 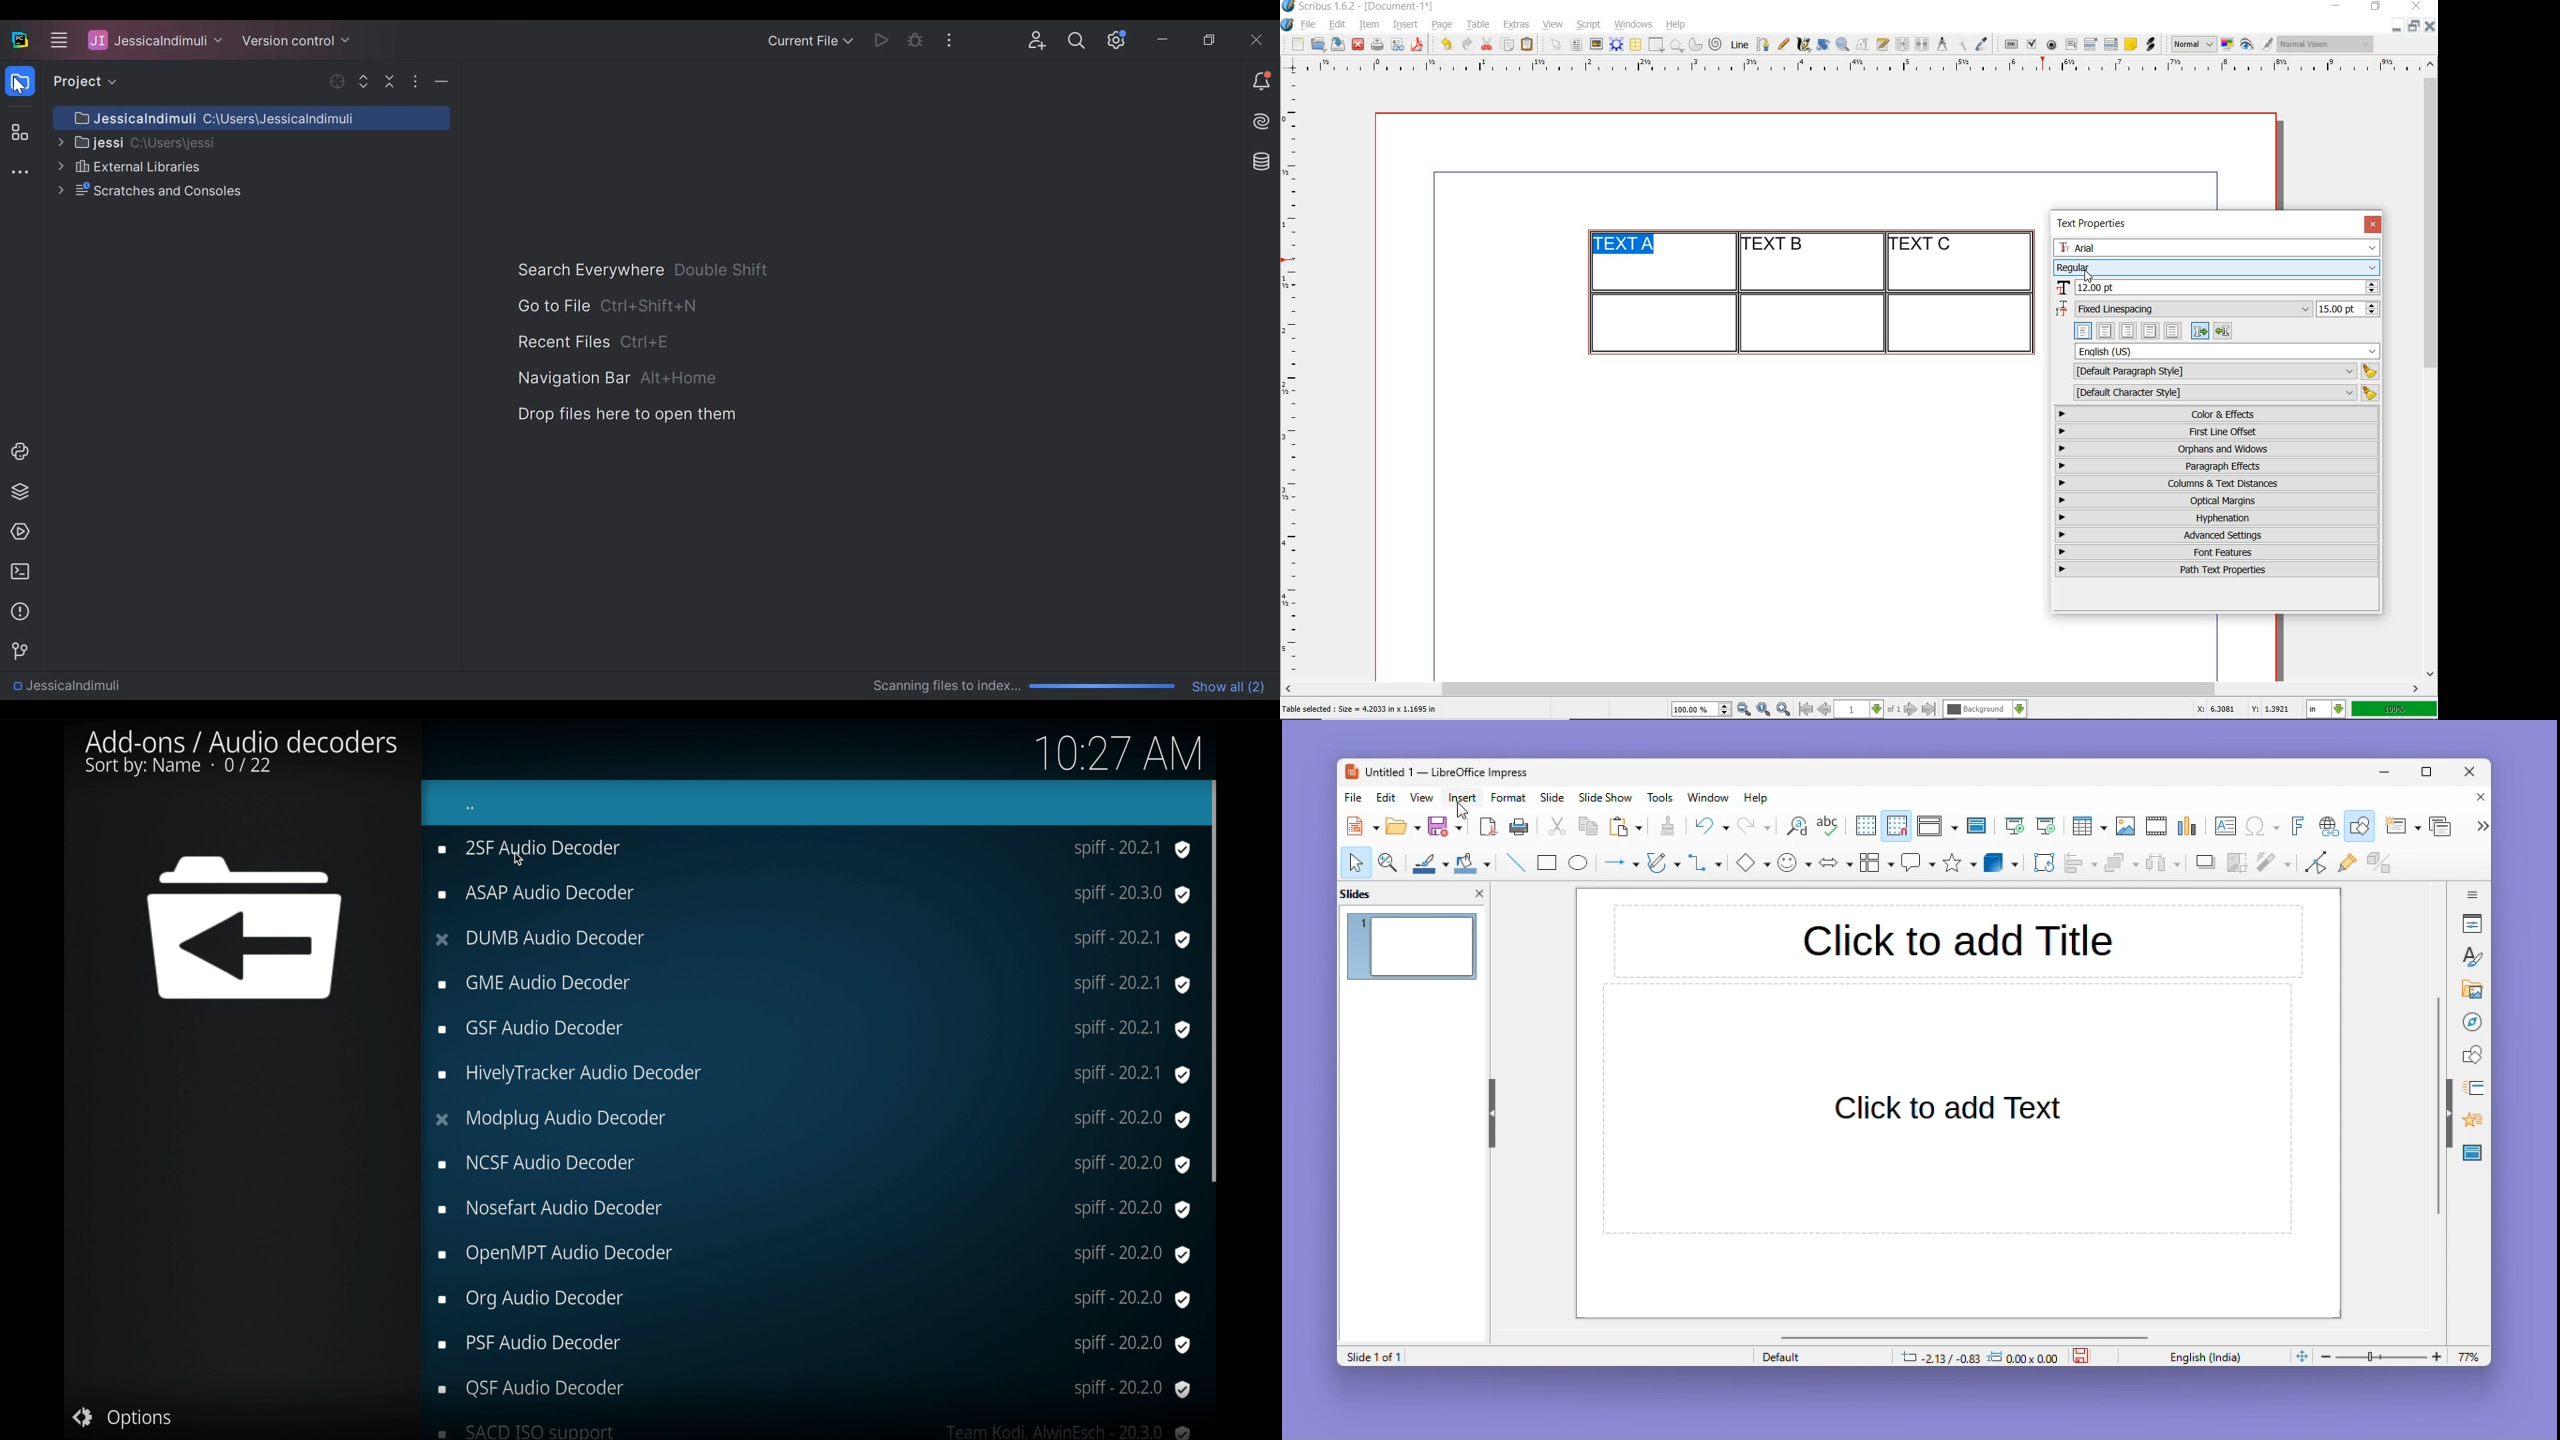 What do you see at coordinates (1863, 43) in the screenshot?
I see `edit contents of frame` at bounding box center [1863, 43].